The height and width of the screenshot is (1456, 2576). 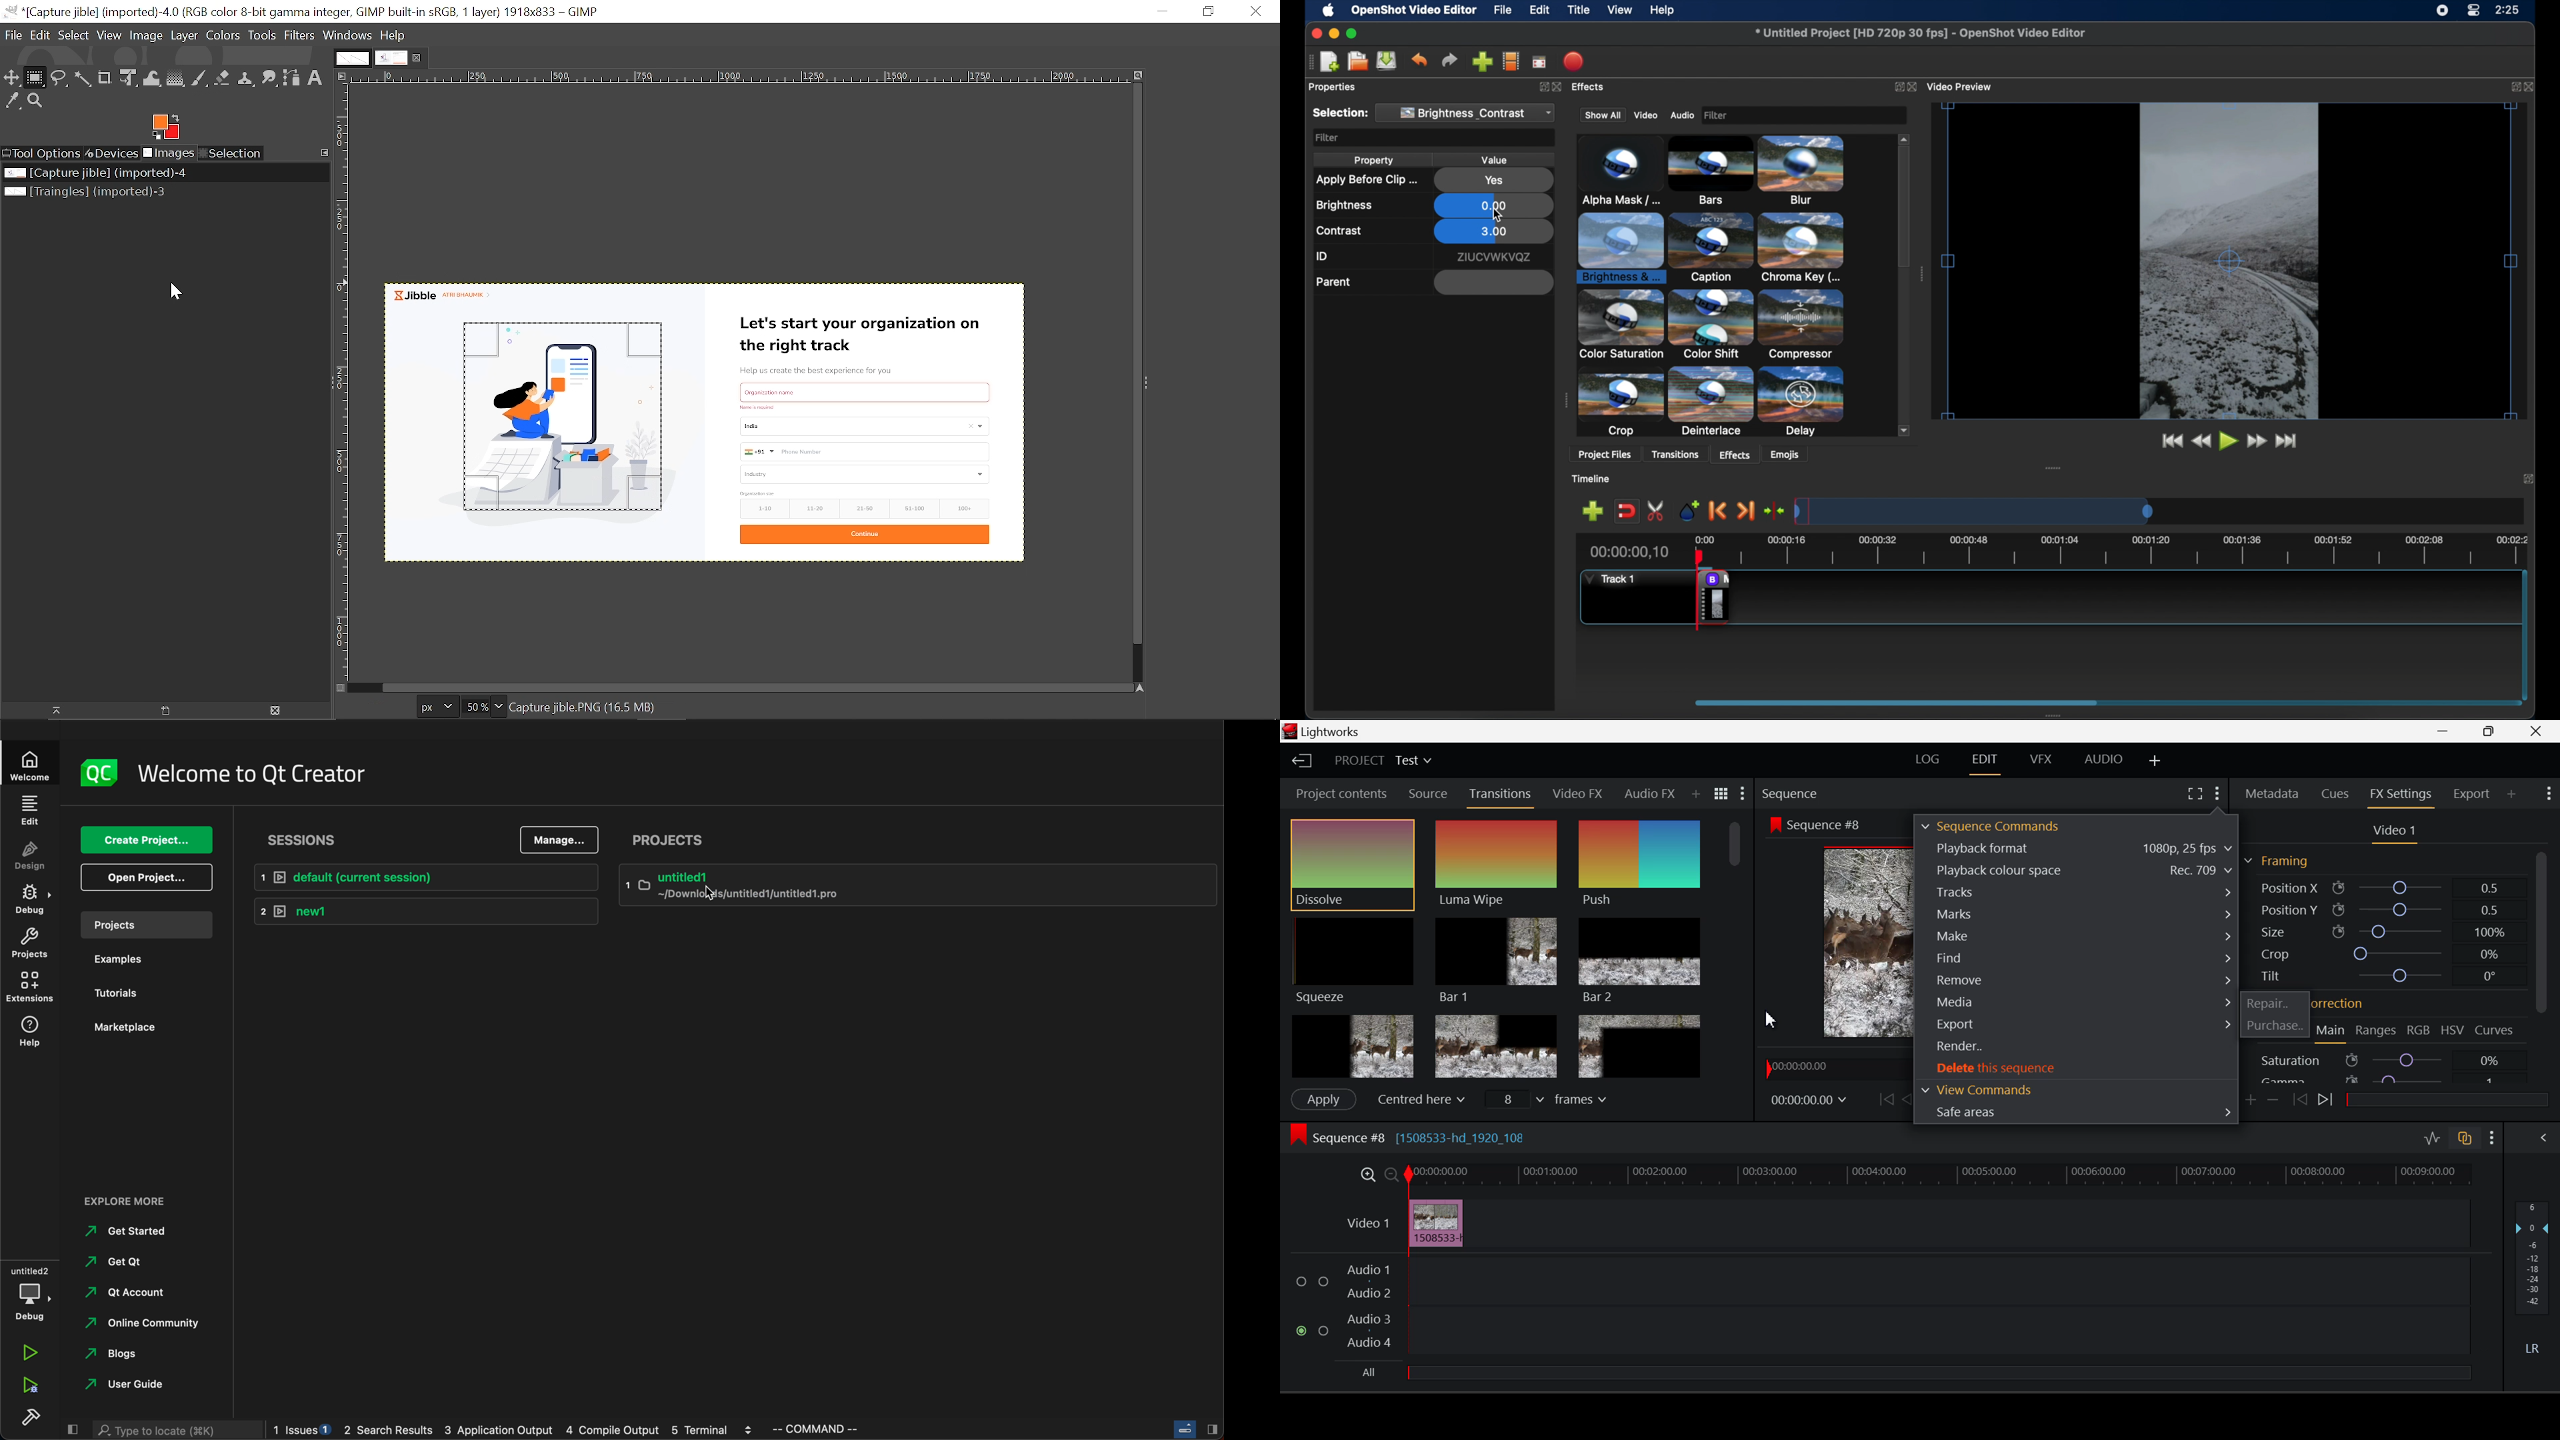 What do you see at coordinates (2531, 86) in the screenshot?
I see `close` at bounding box center [2531, 86].